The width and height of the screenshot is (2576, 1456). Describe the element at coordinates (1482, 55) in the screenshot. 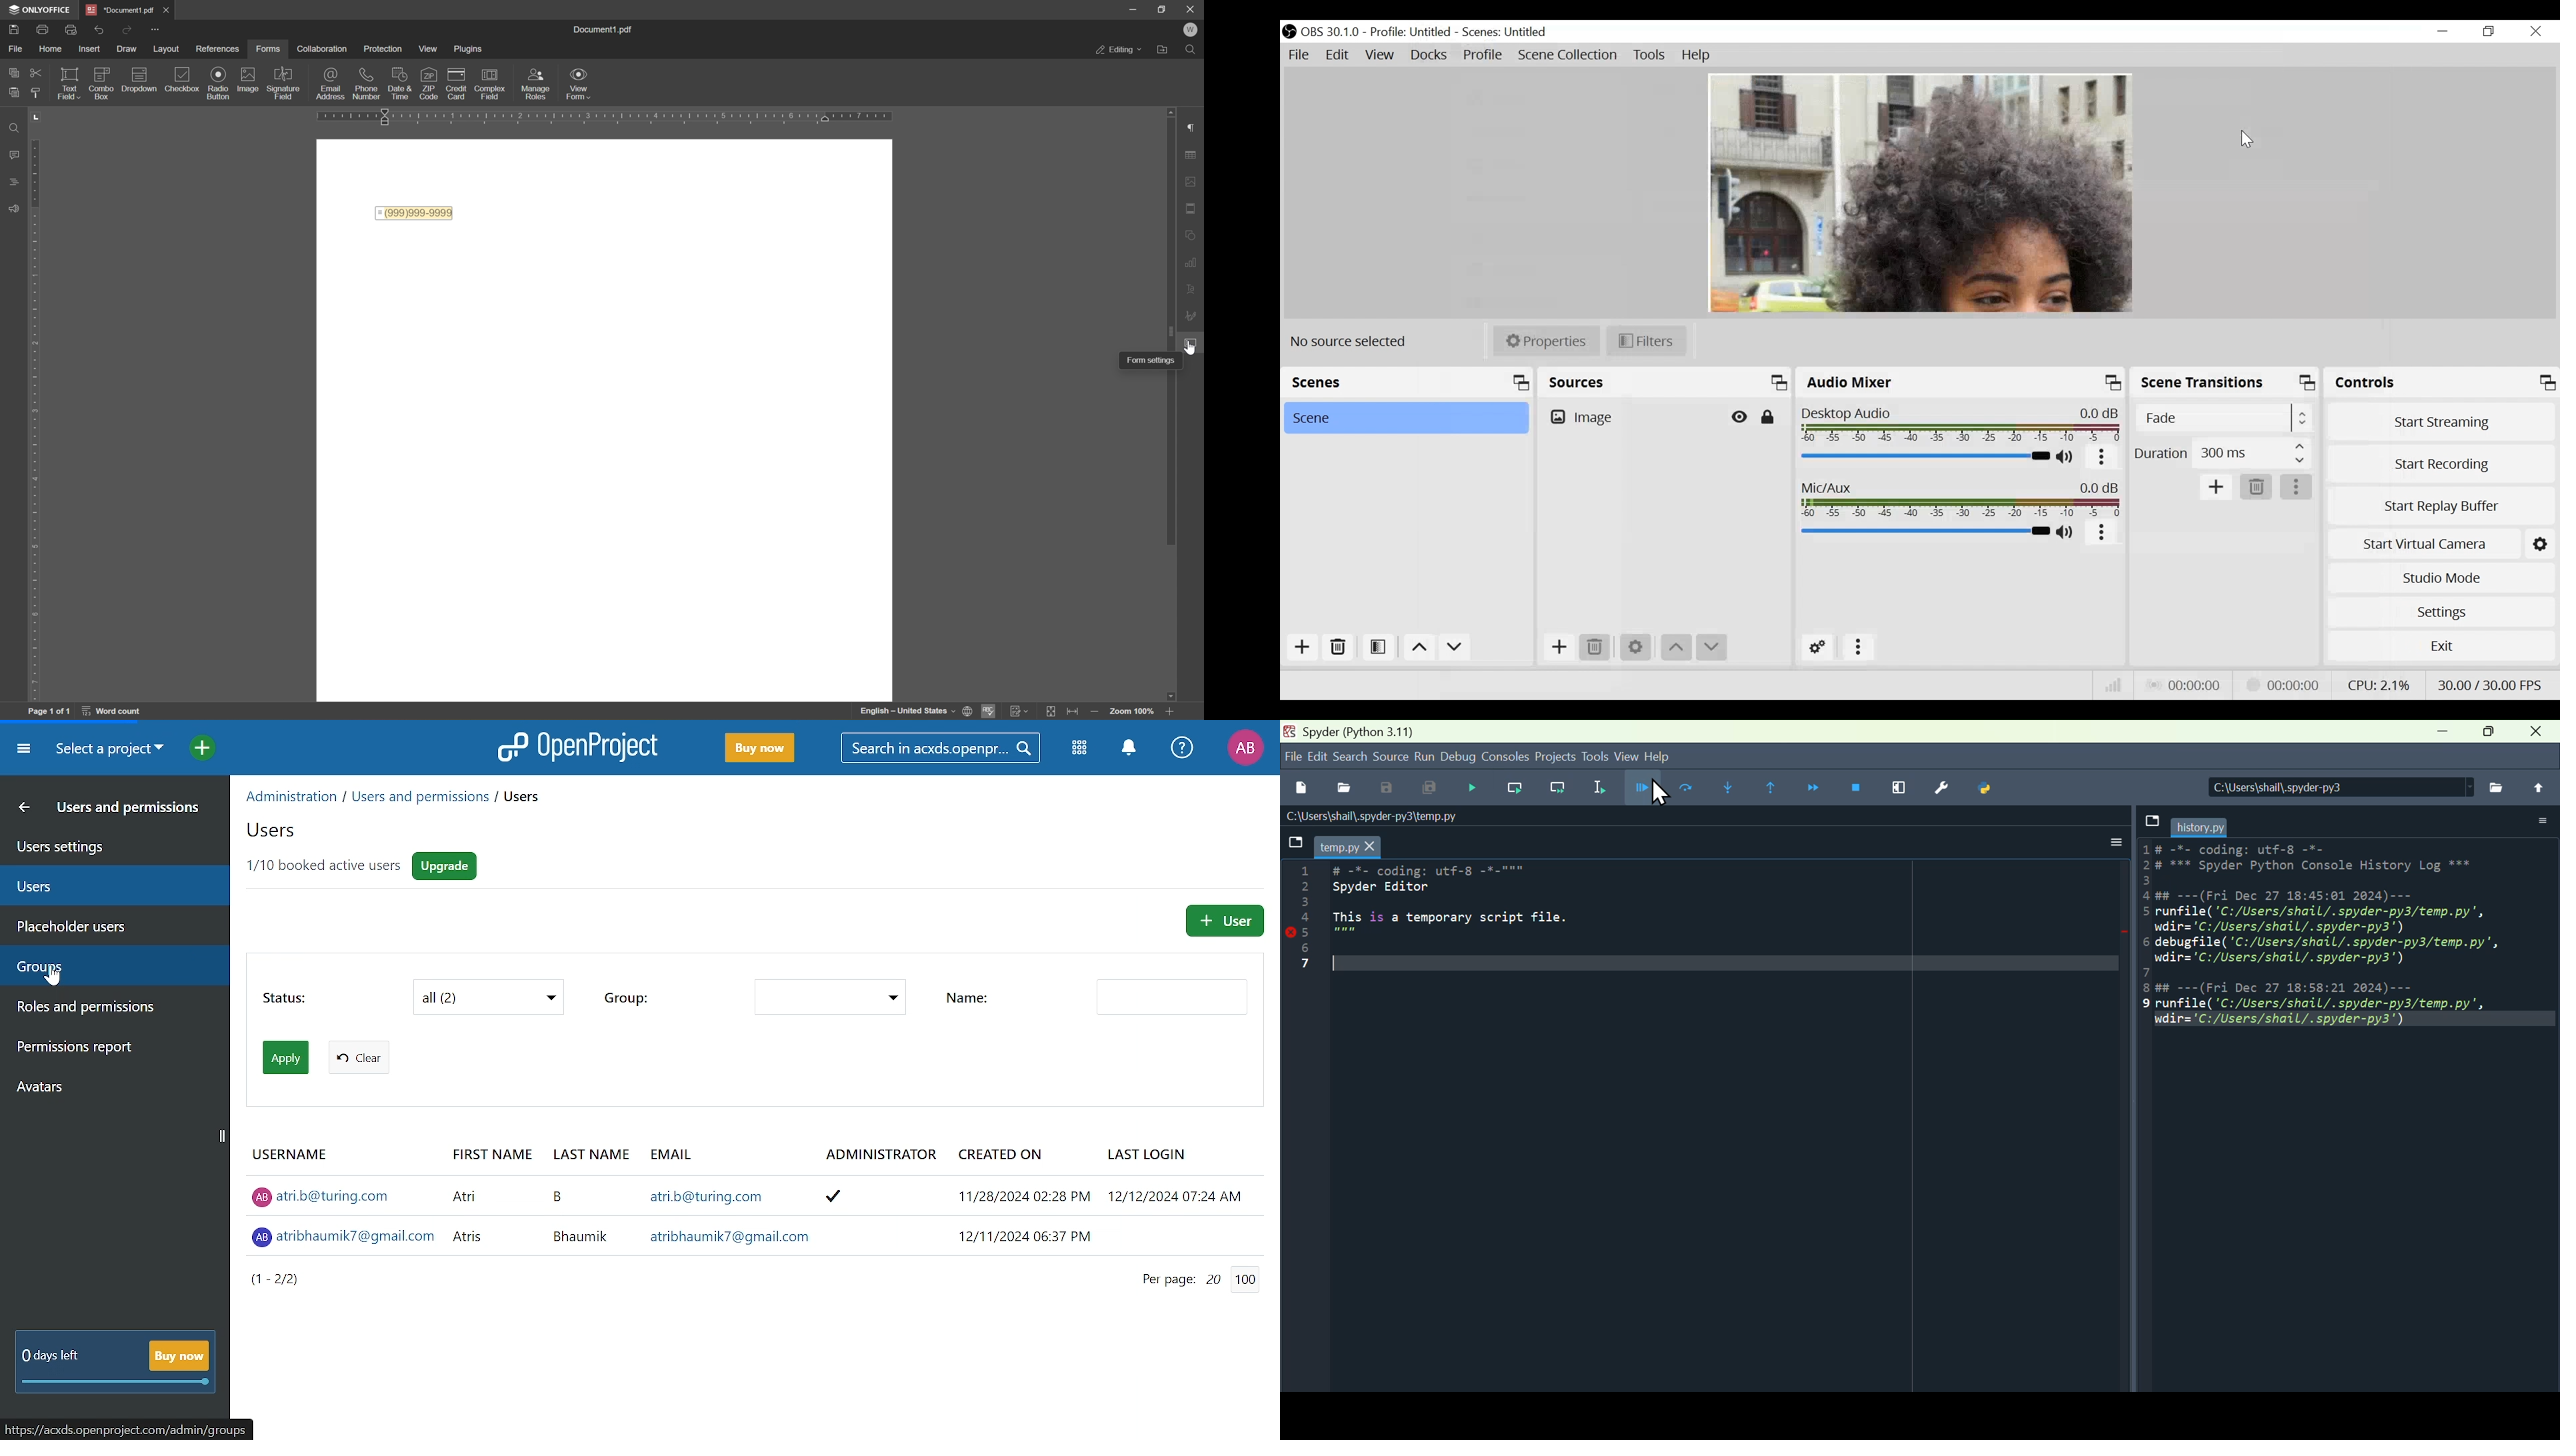

I see `Profile` at that location.